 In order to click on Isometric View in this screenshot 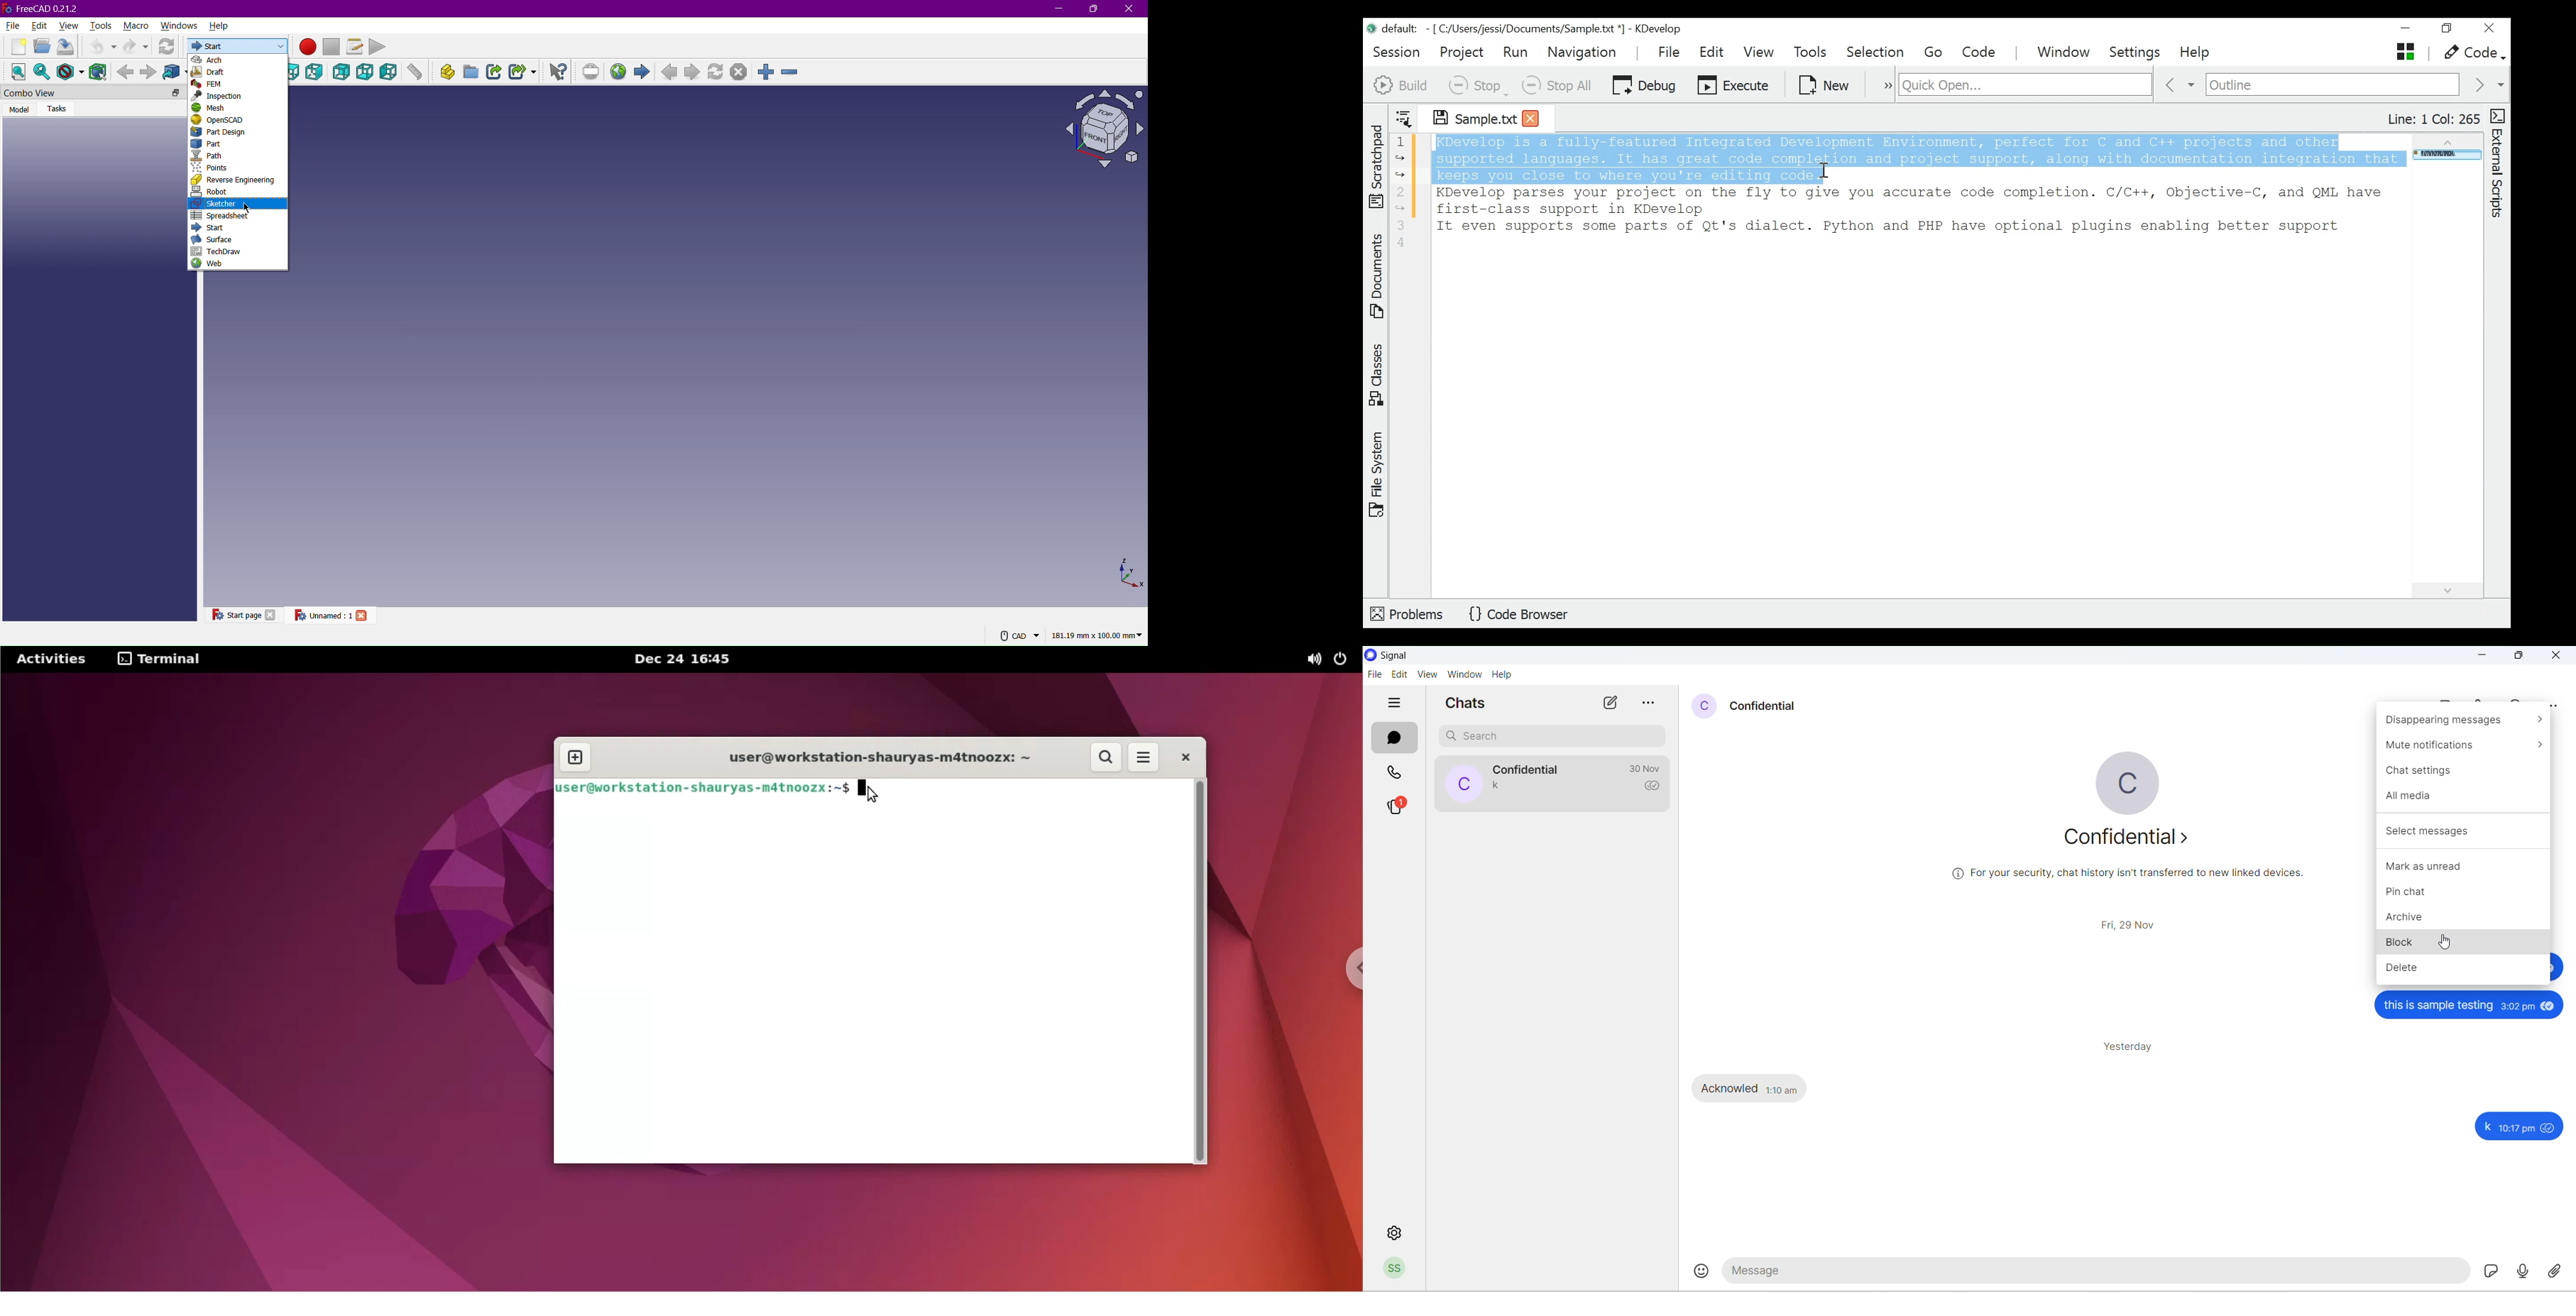, I will do `click(1106, 128)`.